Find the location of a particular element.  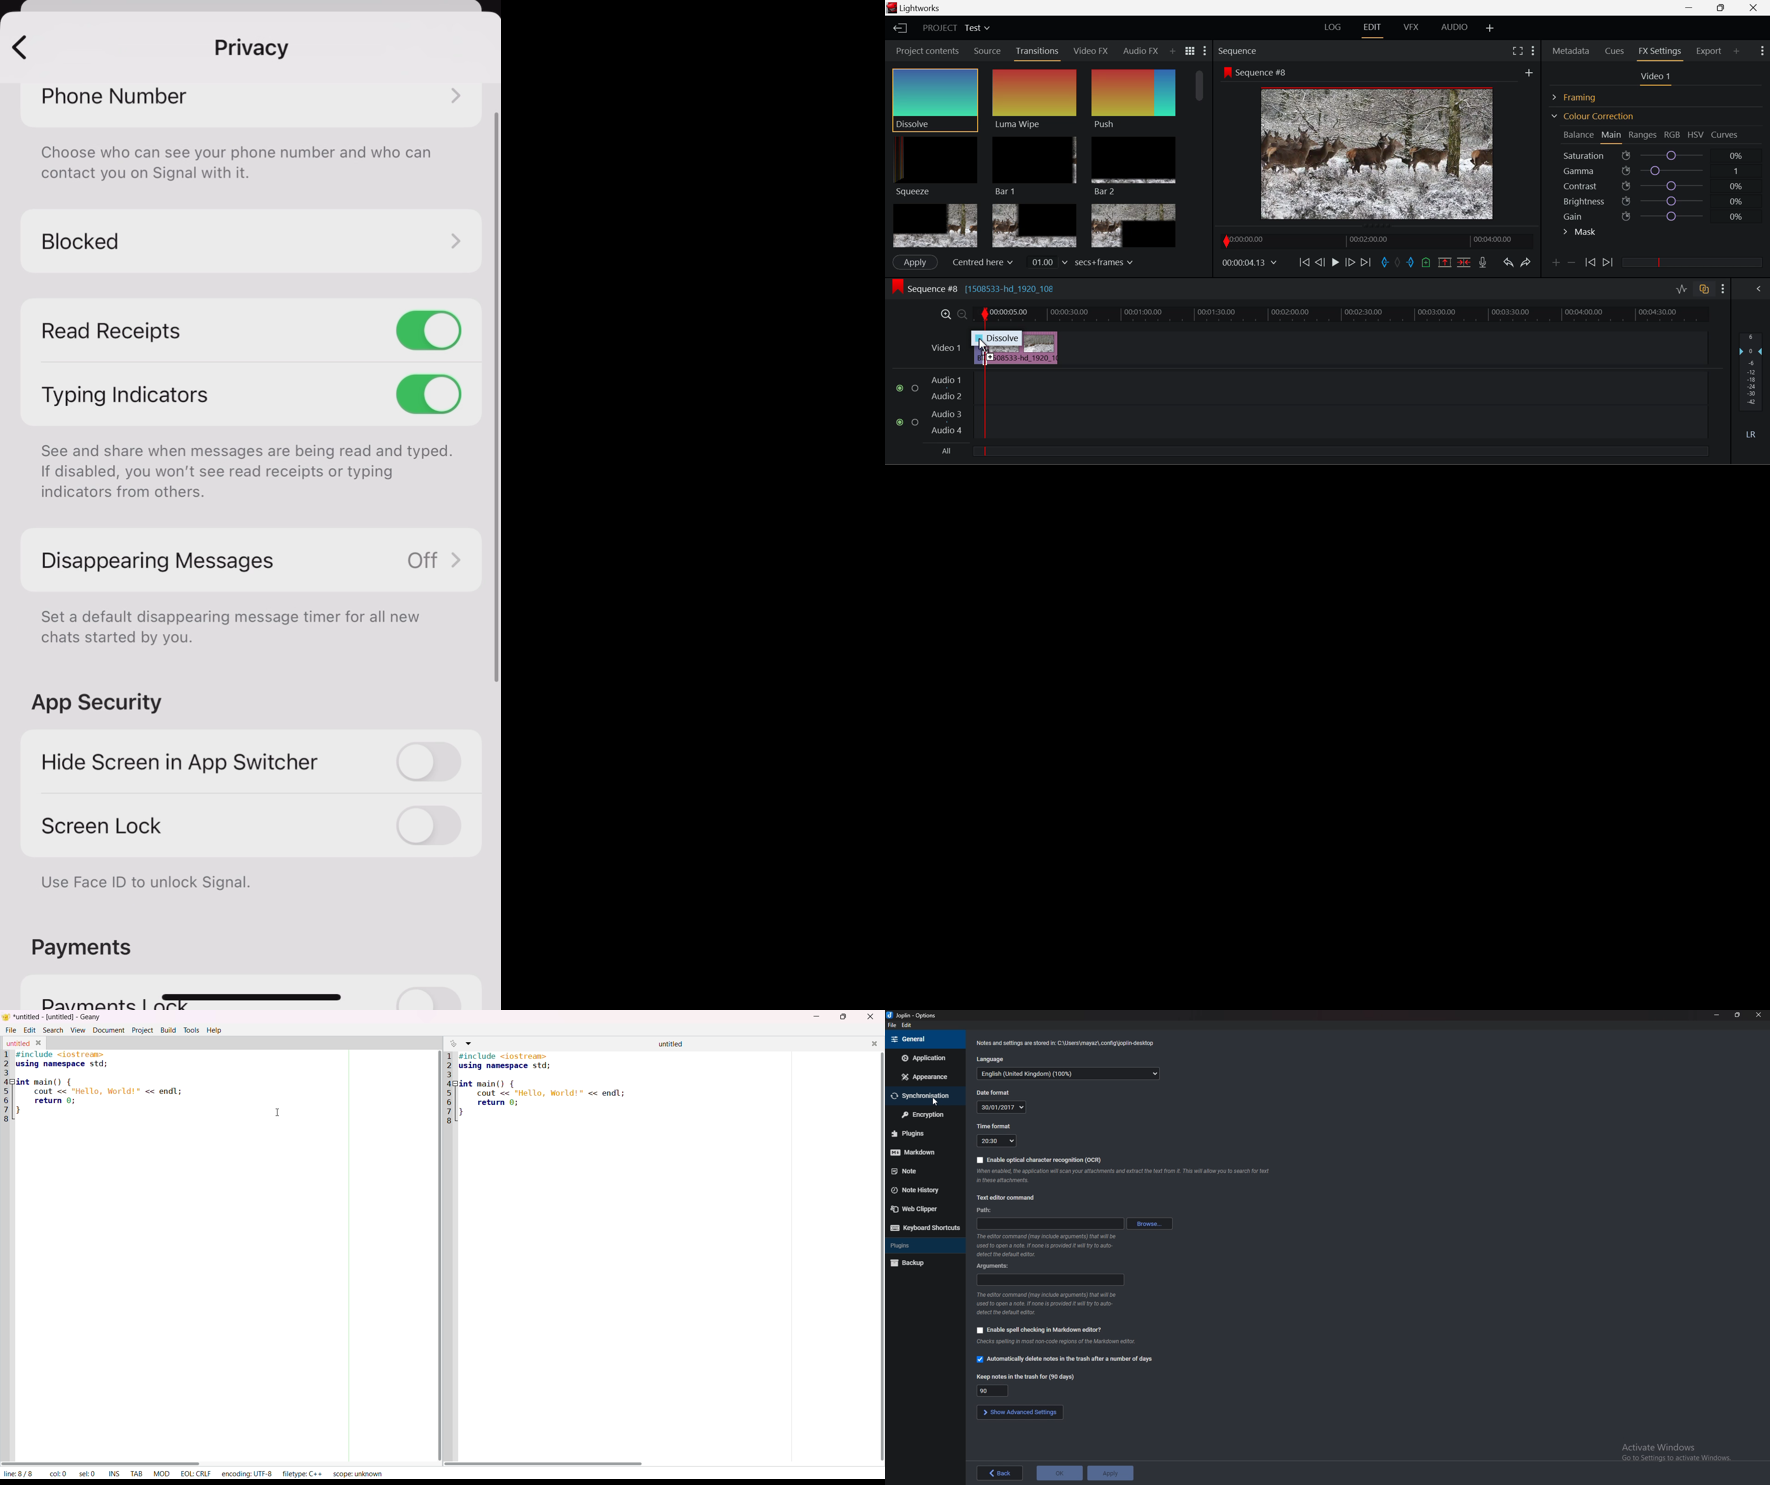

Help is located at coordinates (216, 1030).